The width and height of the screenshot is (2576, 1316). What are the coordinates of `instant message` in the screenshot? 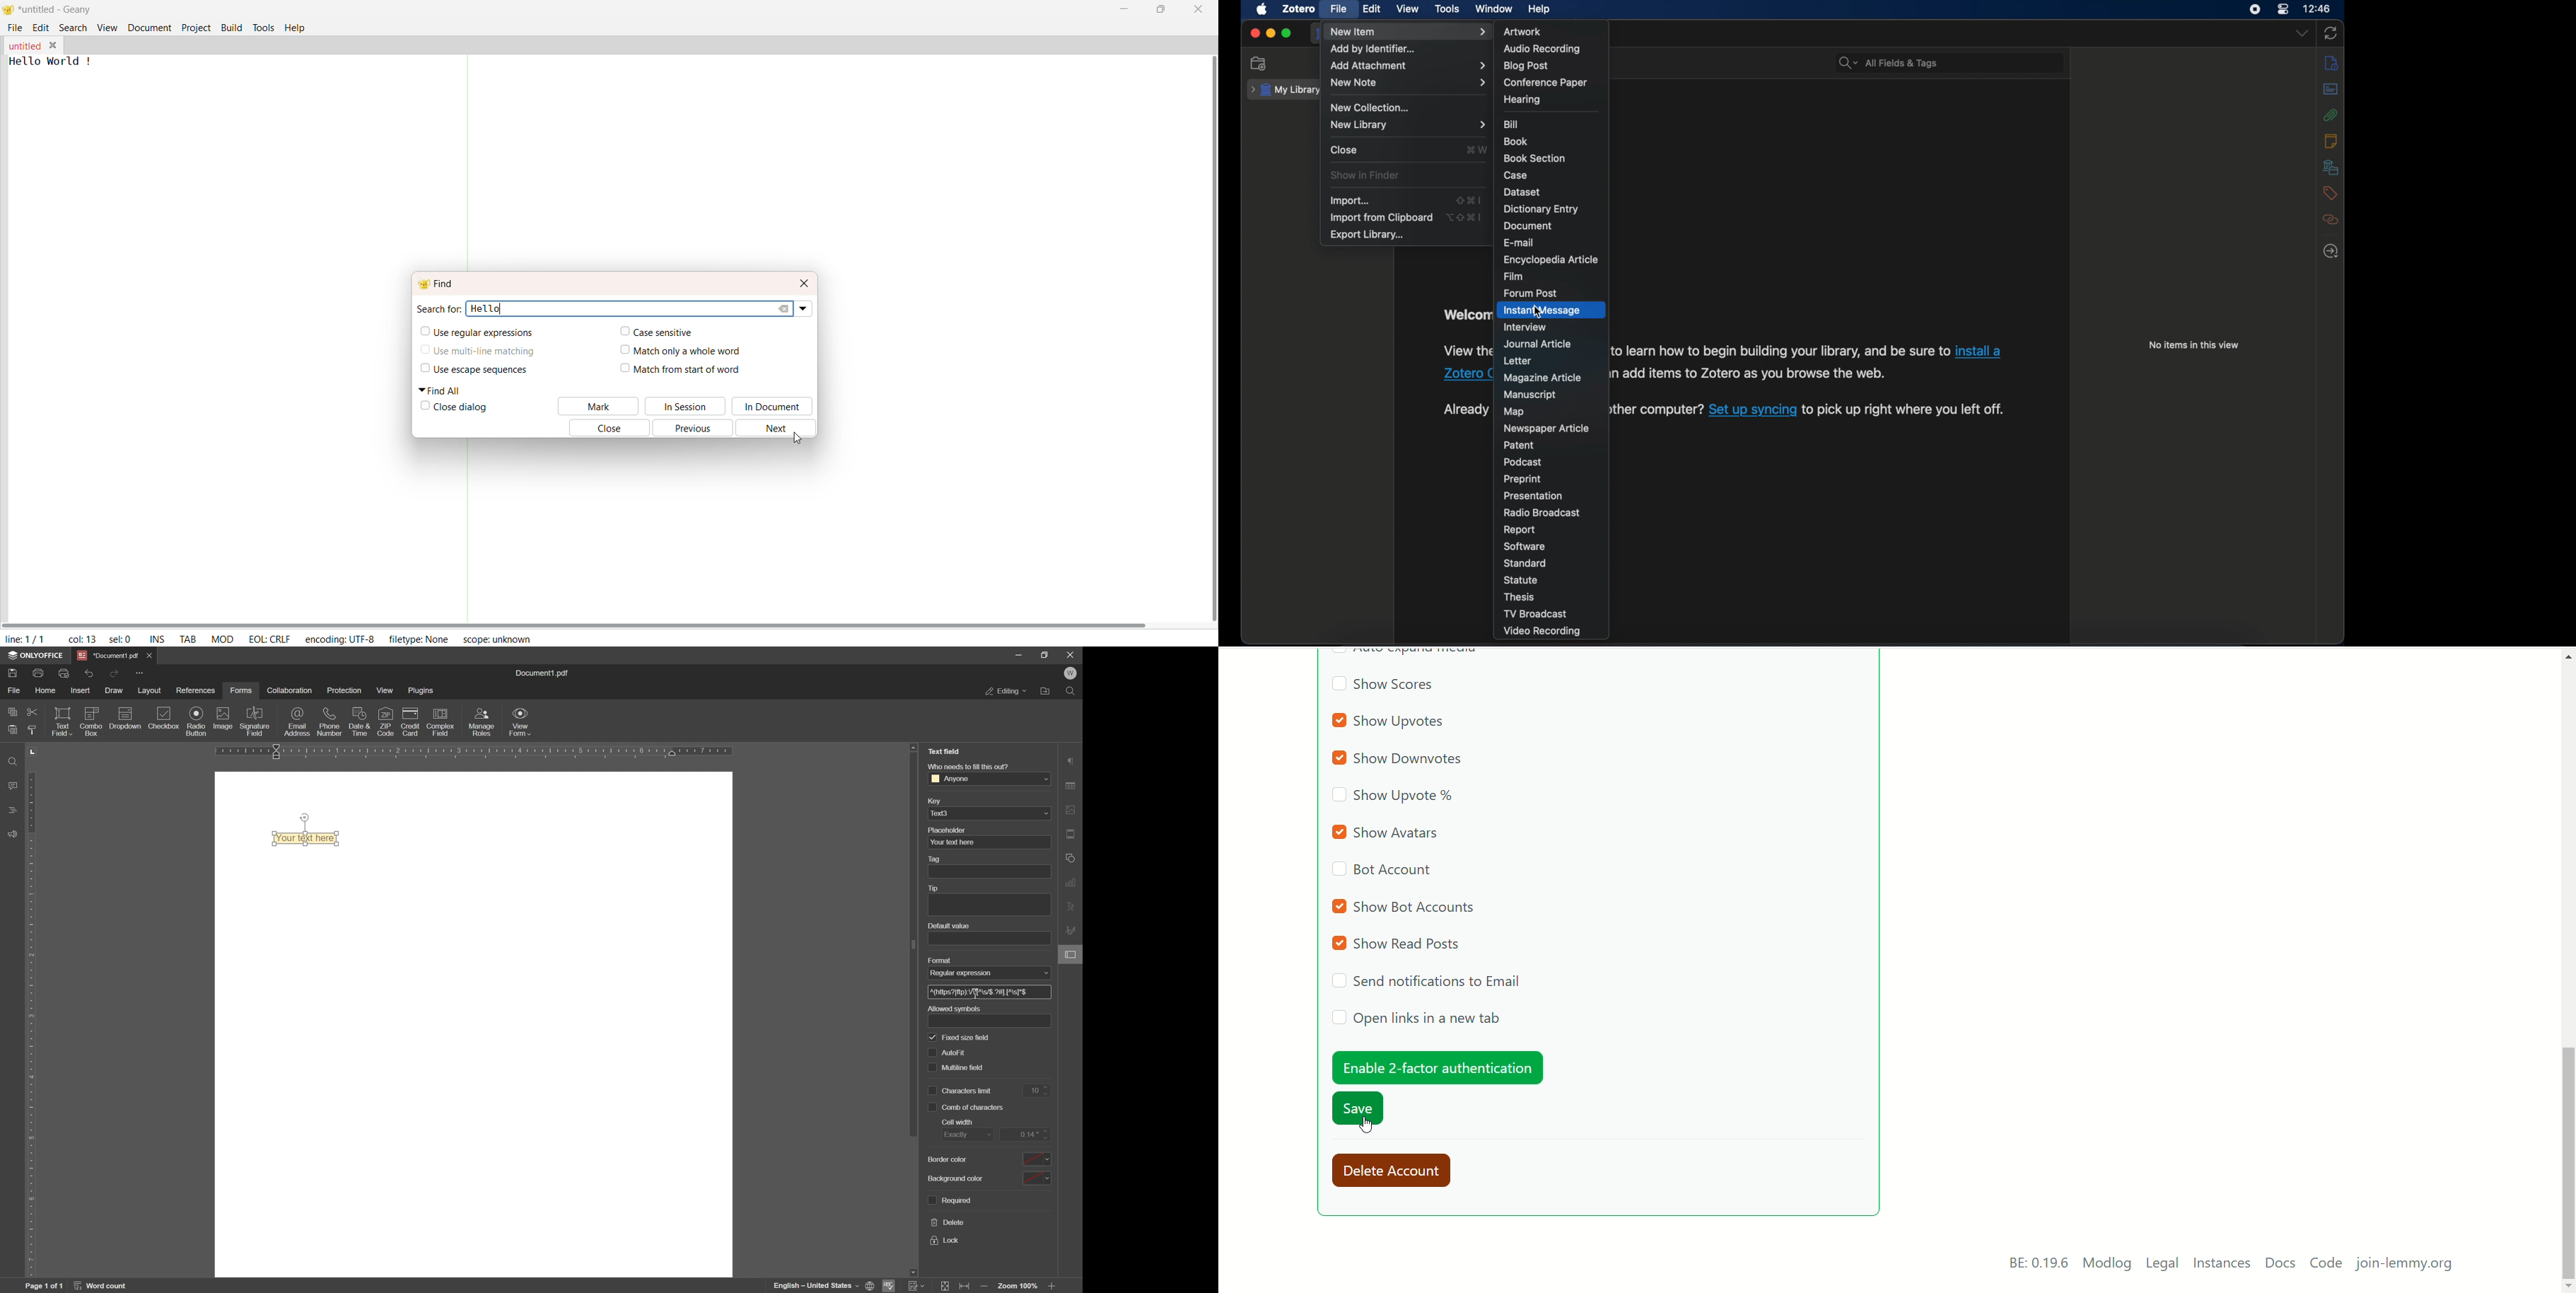 It's located at (1541, 311).